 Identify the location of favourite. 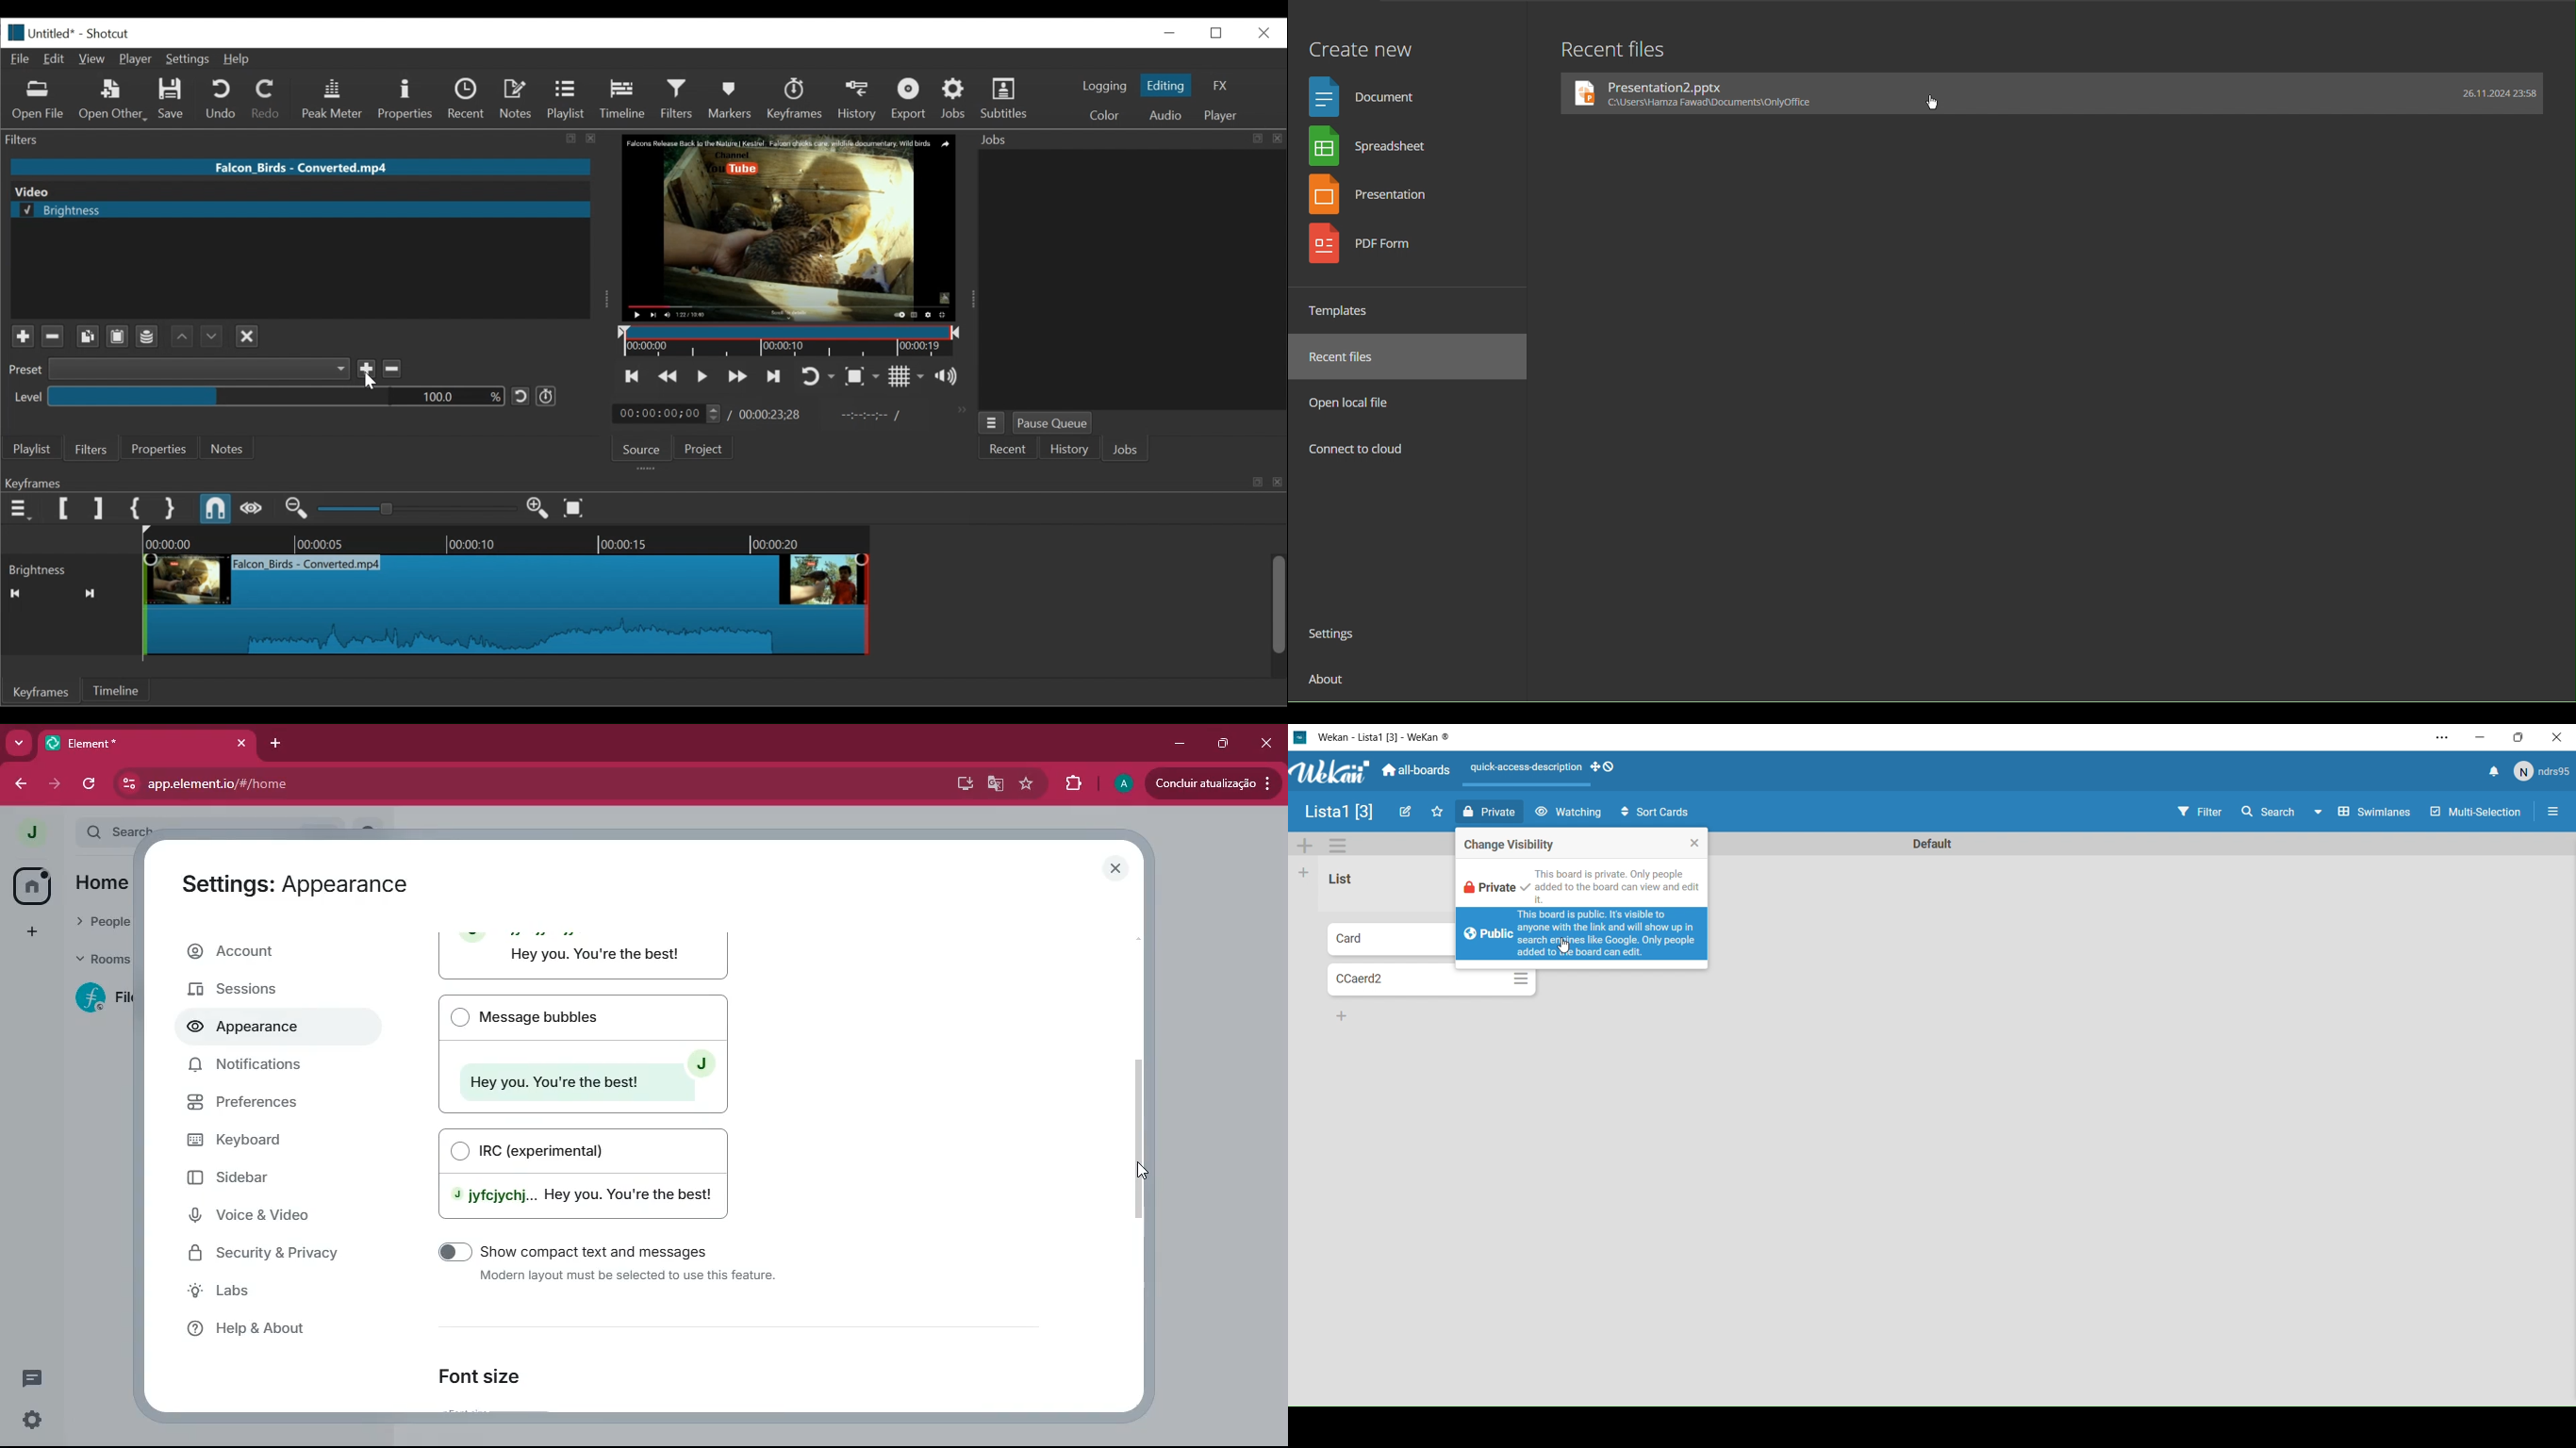
(1027, 783).